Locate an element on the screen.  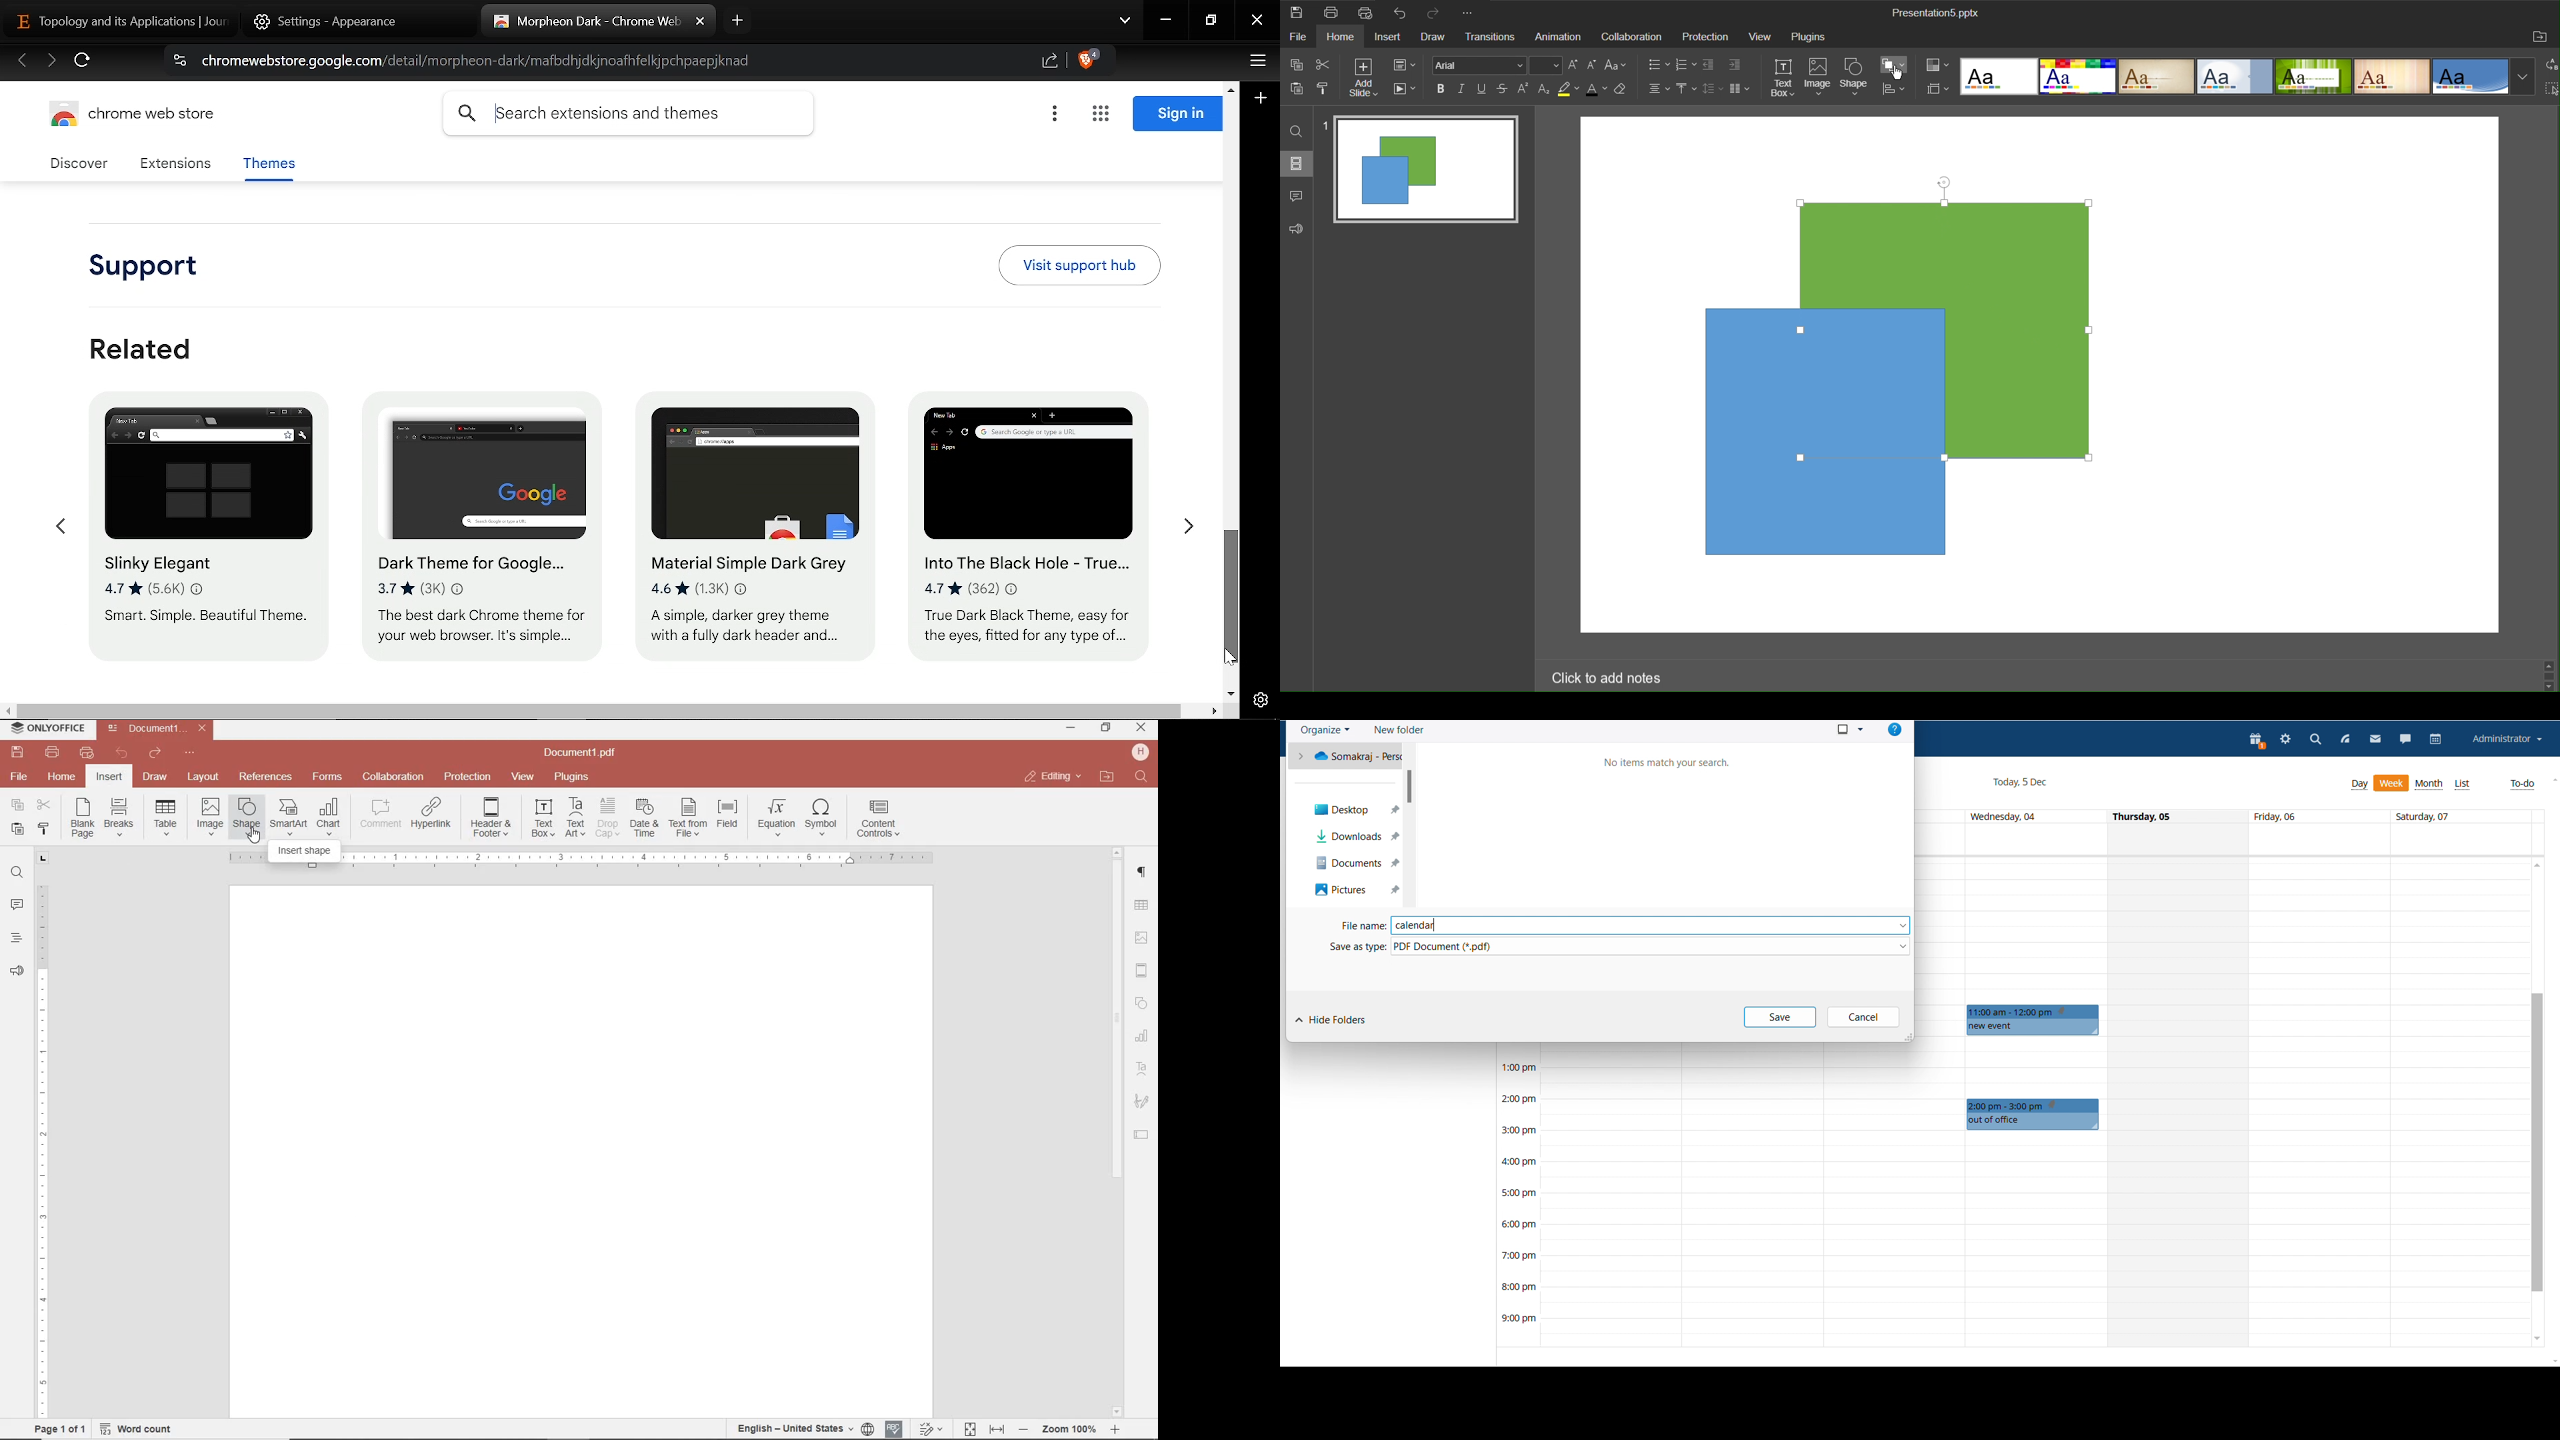
file is located at coordinates (20, 777).